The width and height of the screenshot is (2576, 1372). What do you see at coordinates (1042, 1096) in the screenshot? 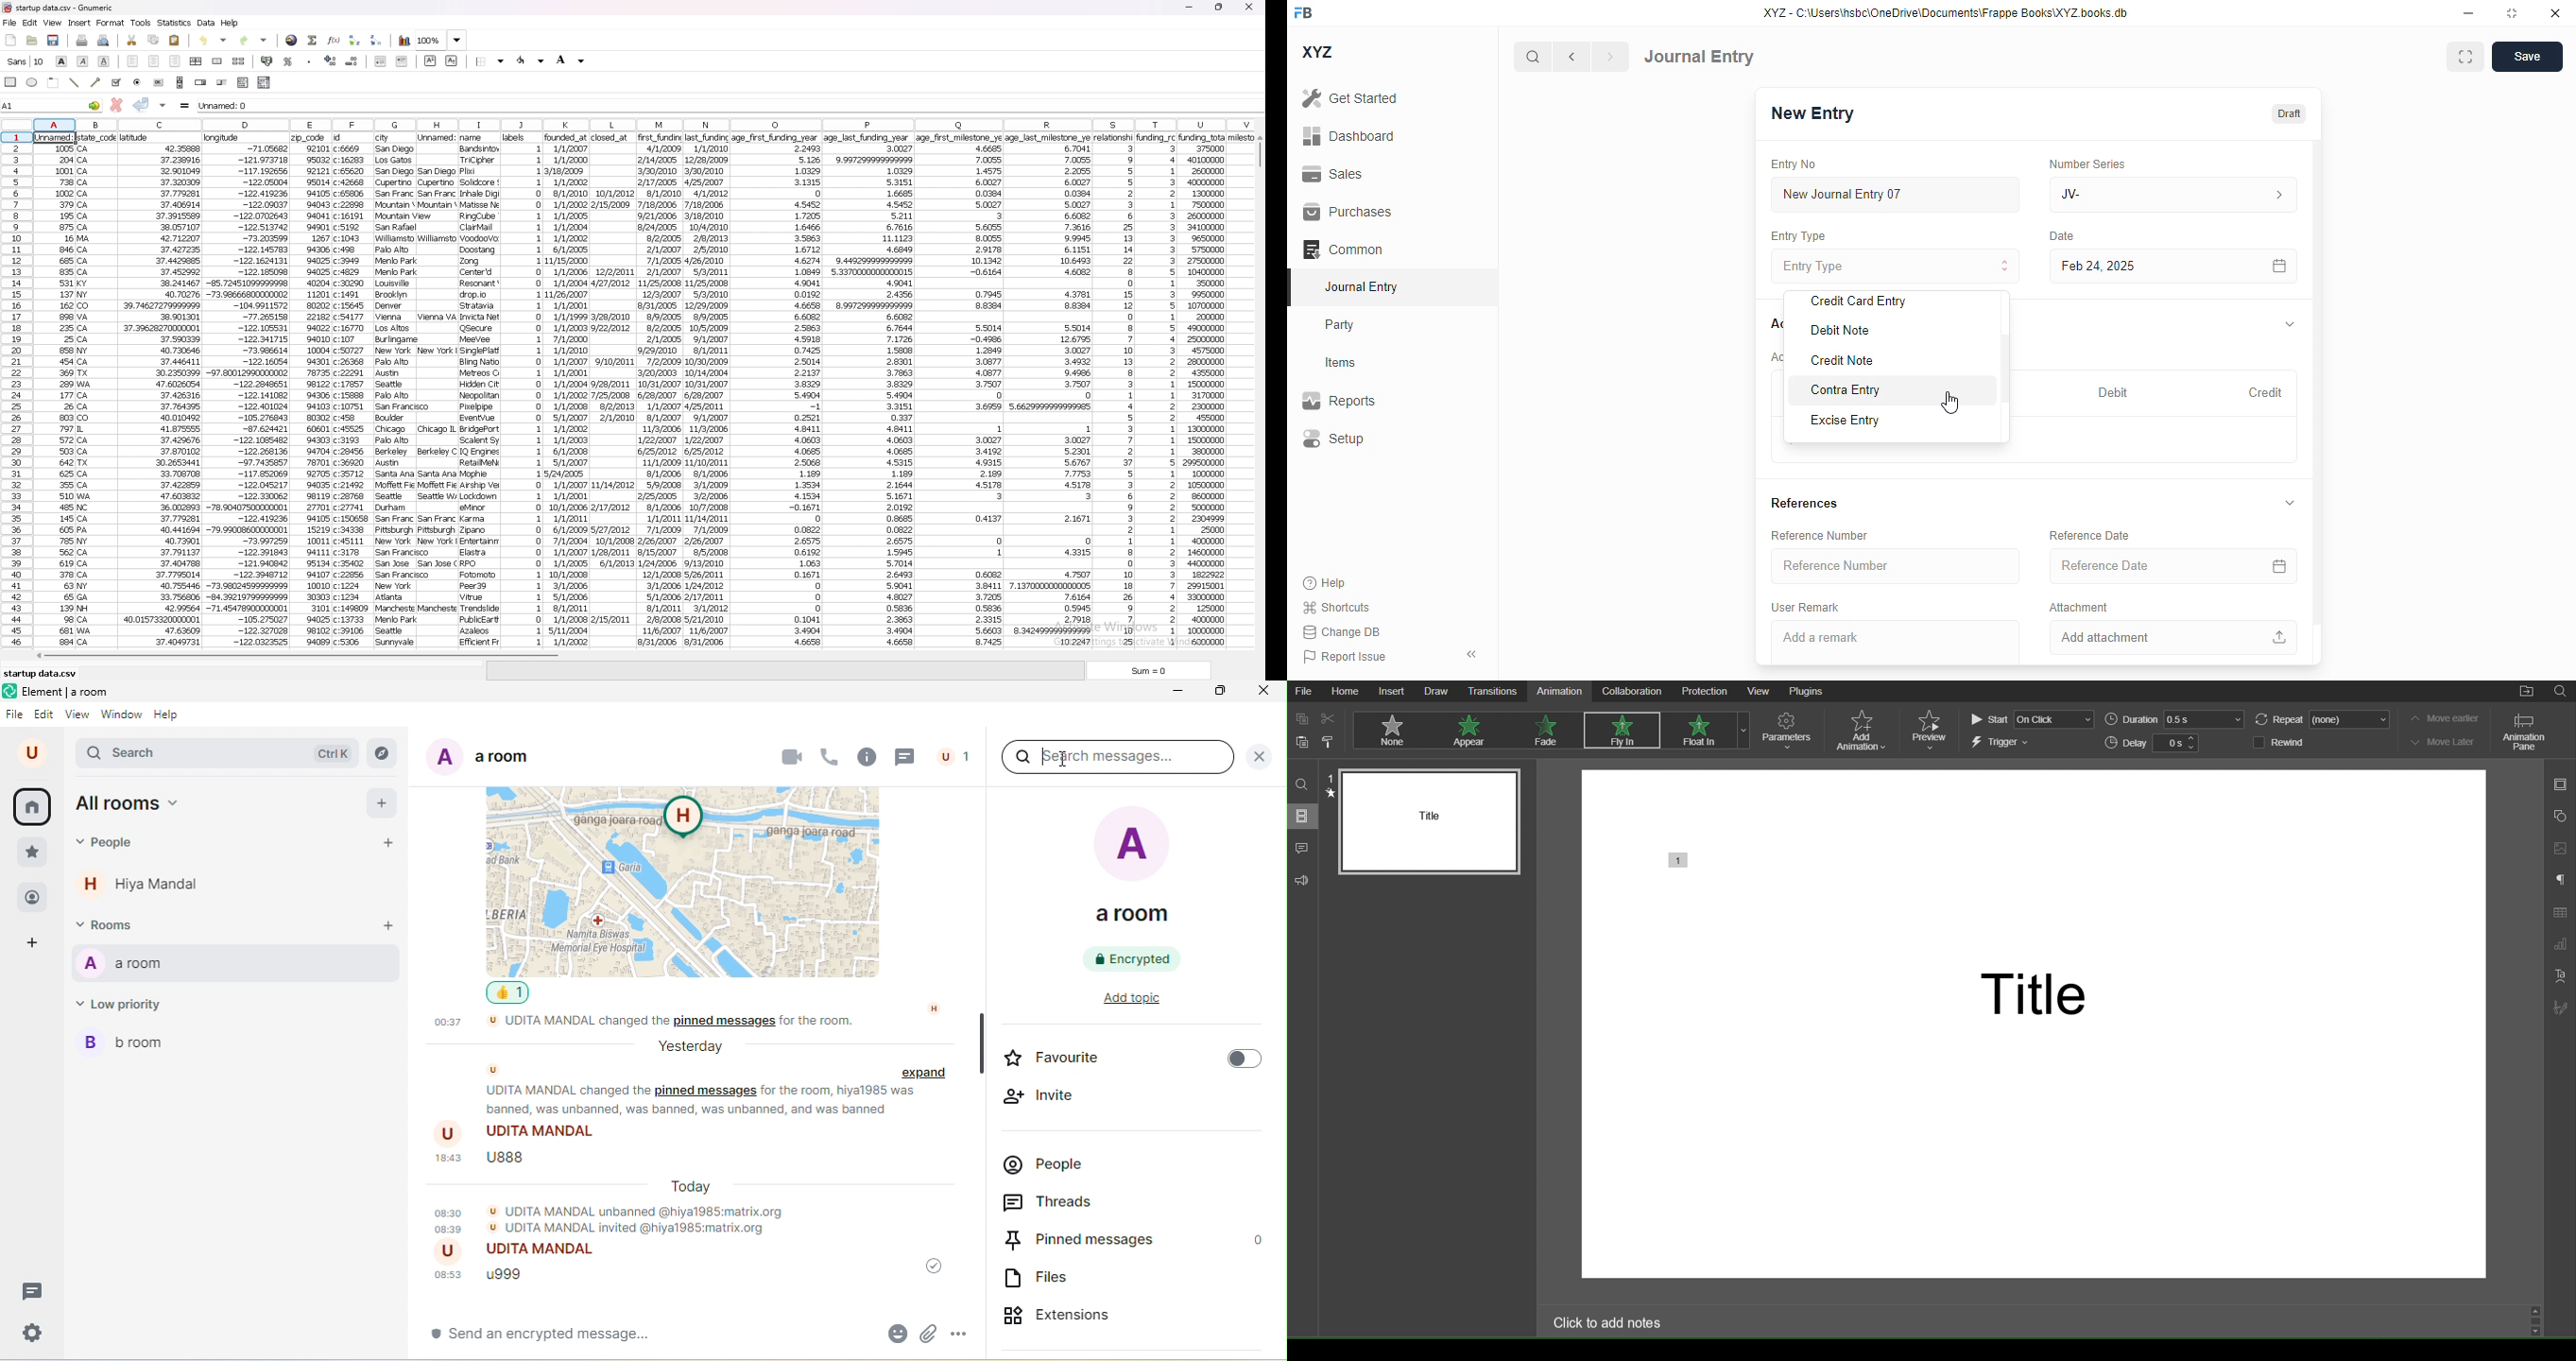
I see `invite` at bounding box center [1042, 1096].